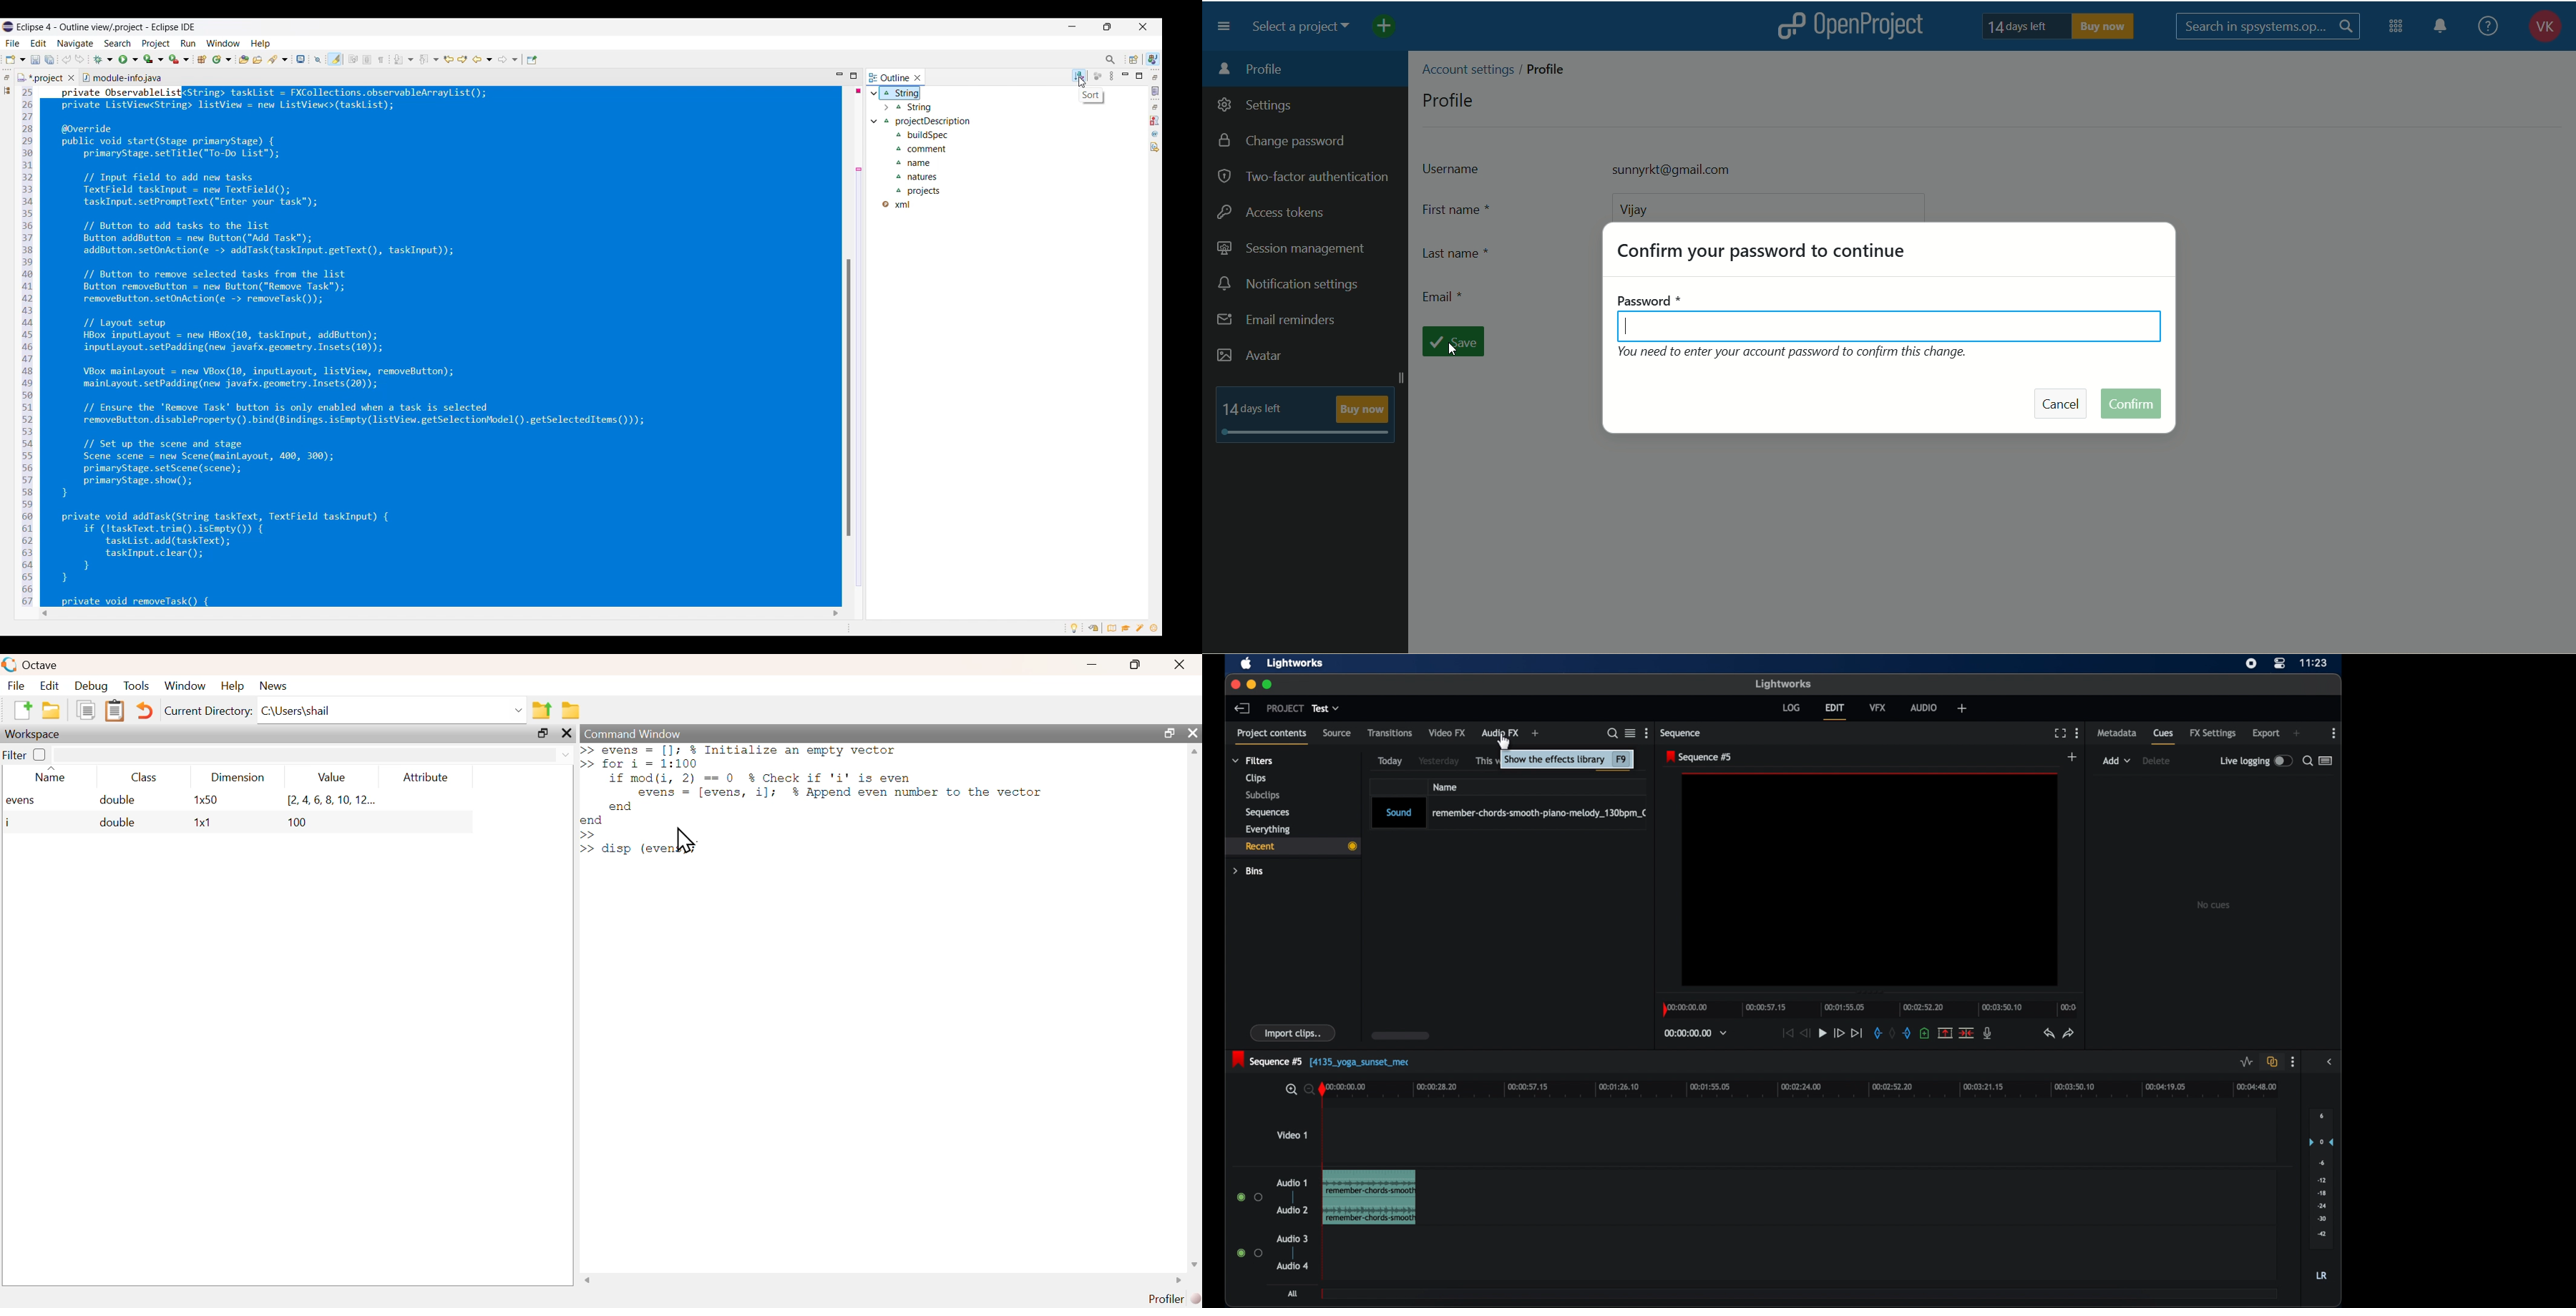  I want to click on clips, so click(1255, 778).